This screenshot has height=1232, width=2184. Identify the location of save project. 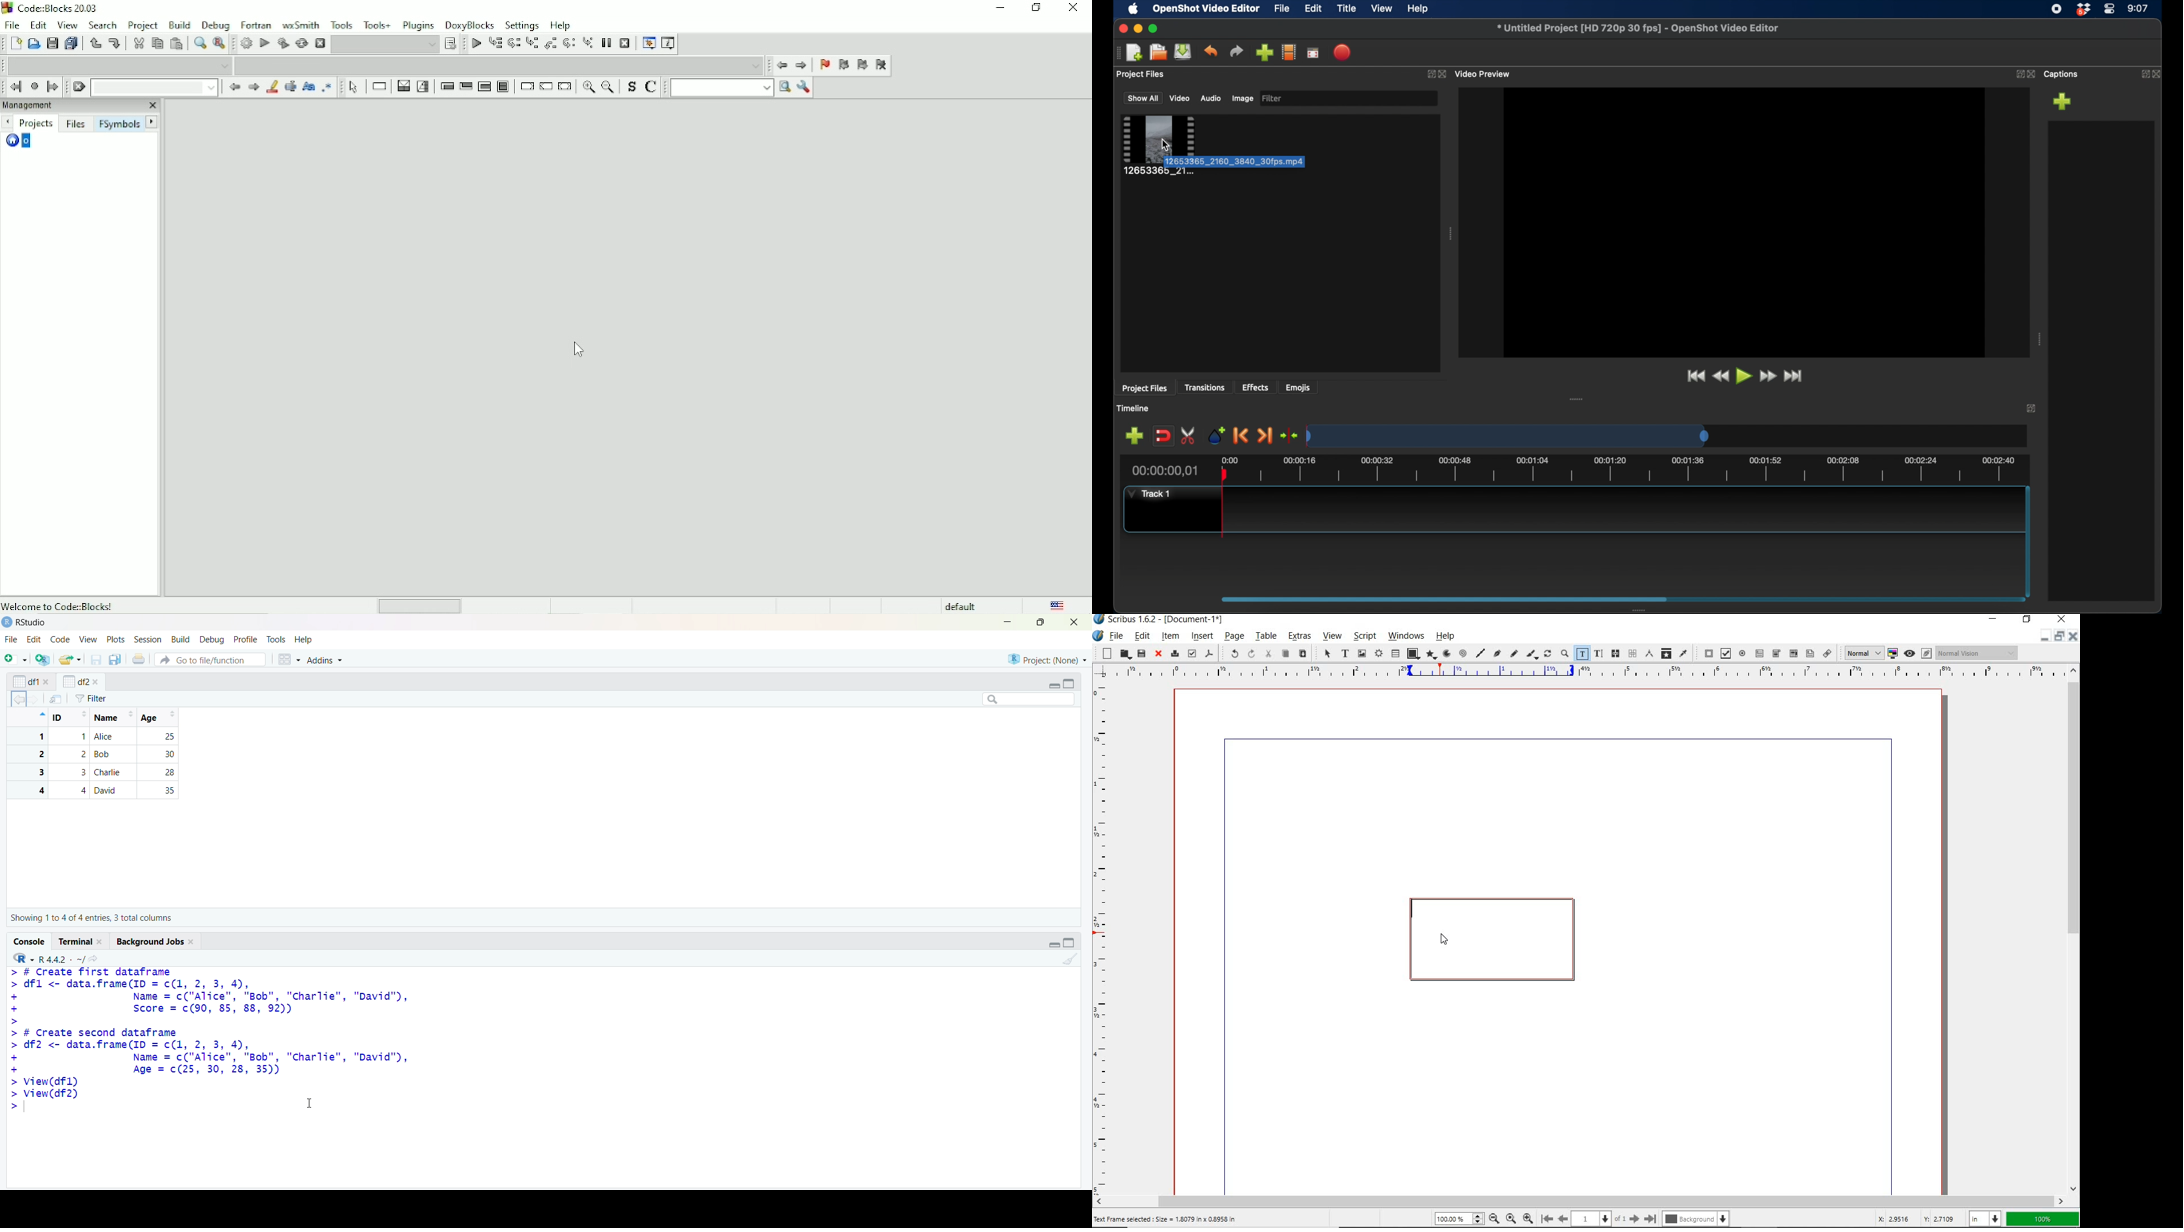
(1184, 52).